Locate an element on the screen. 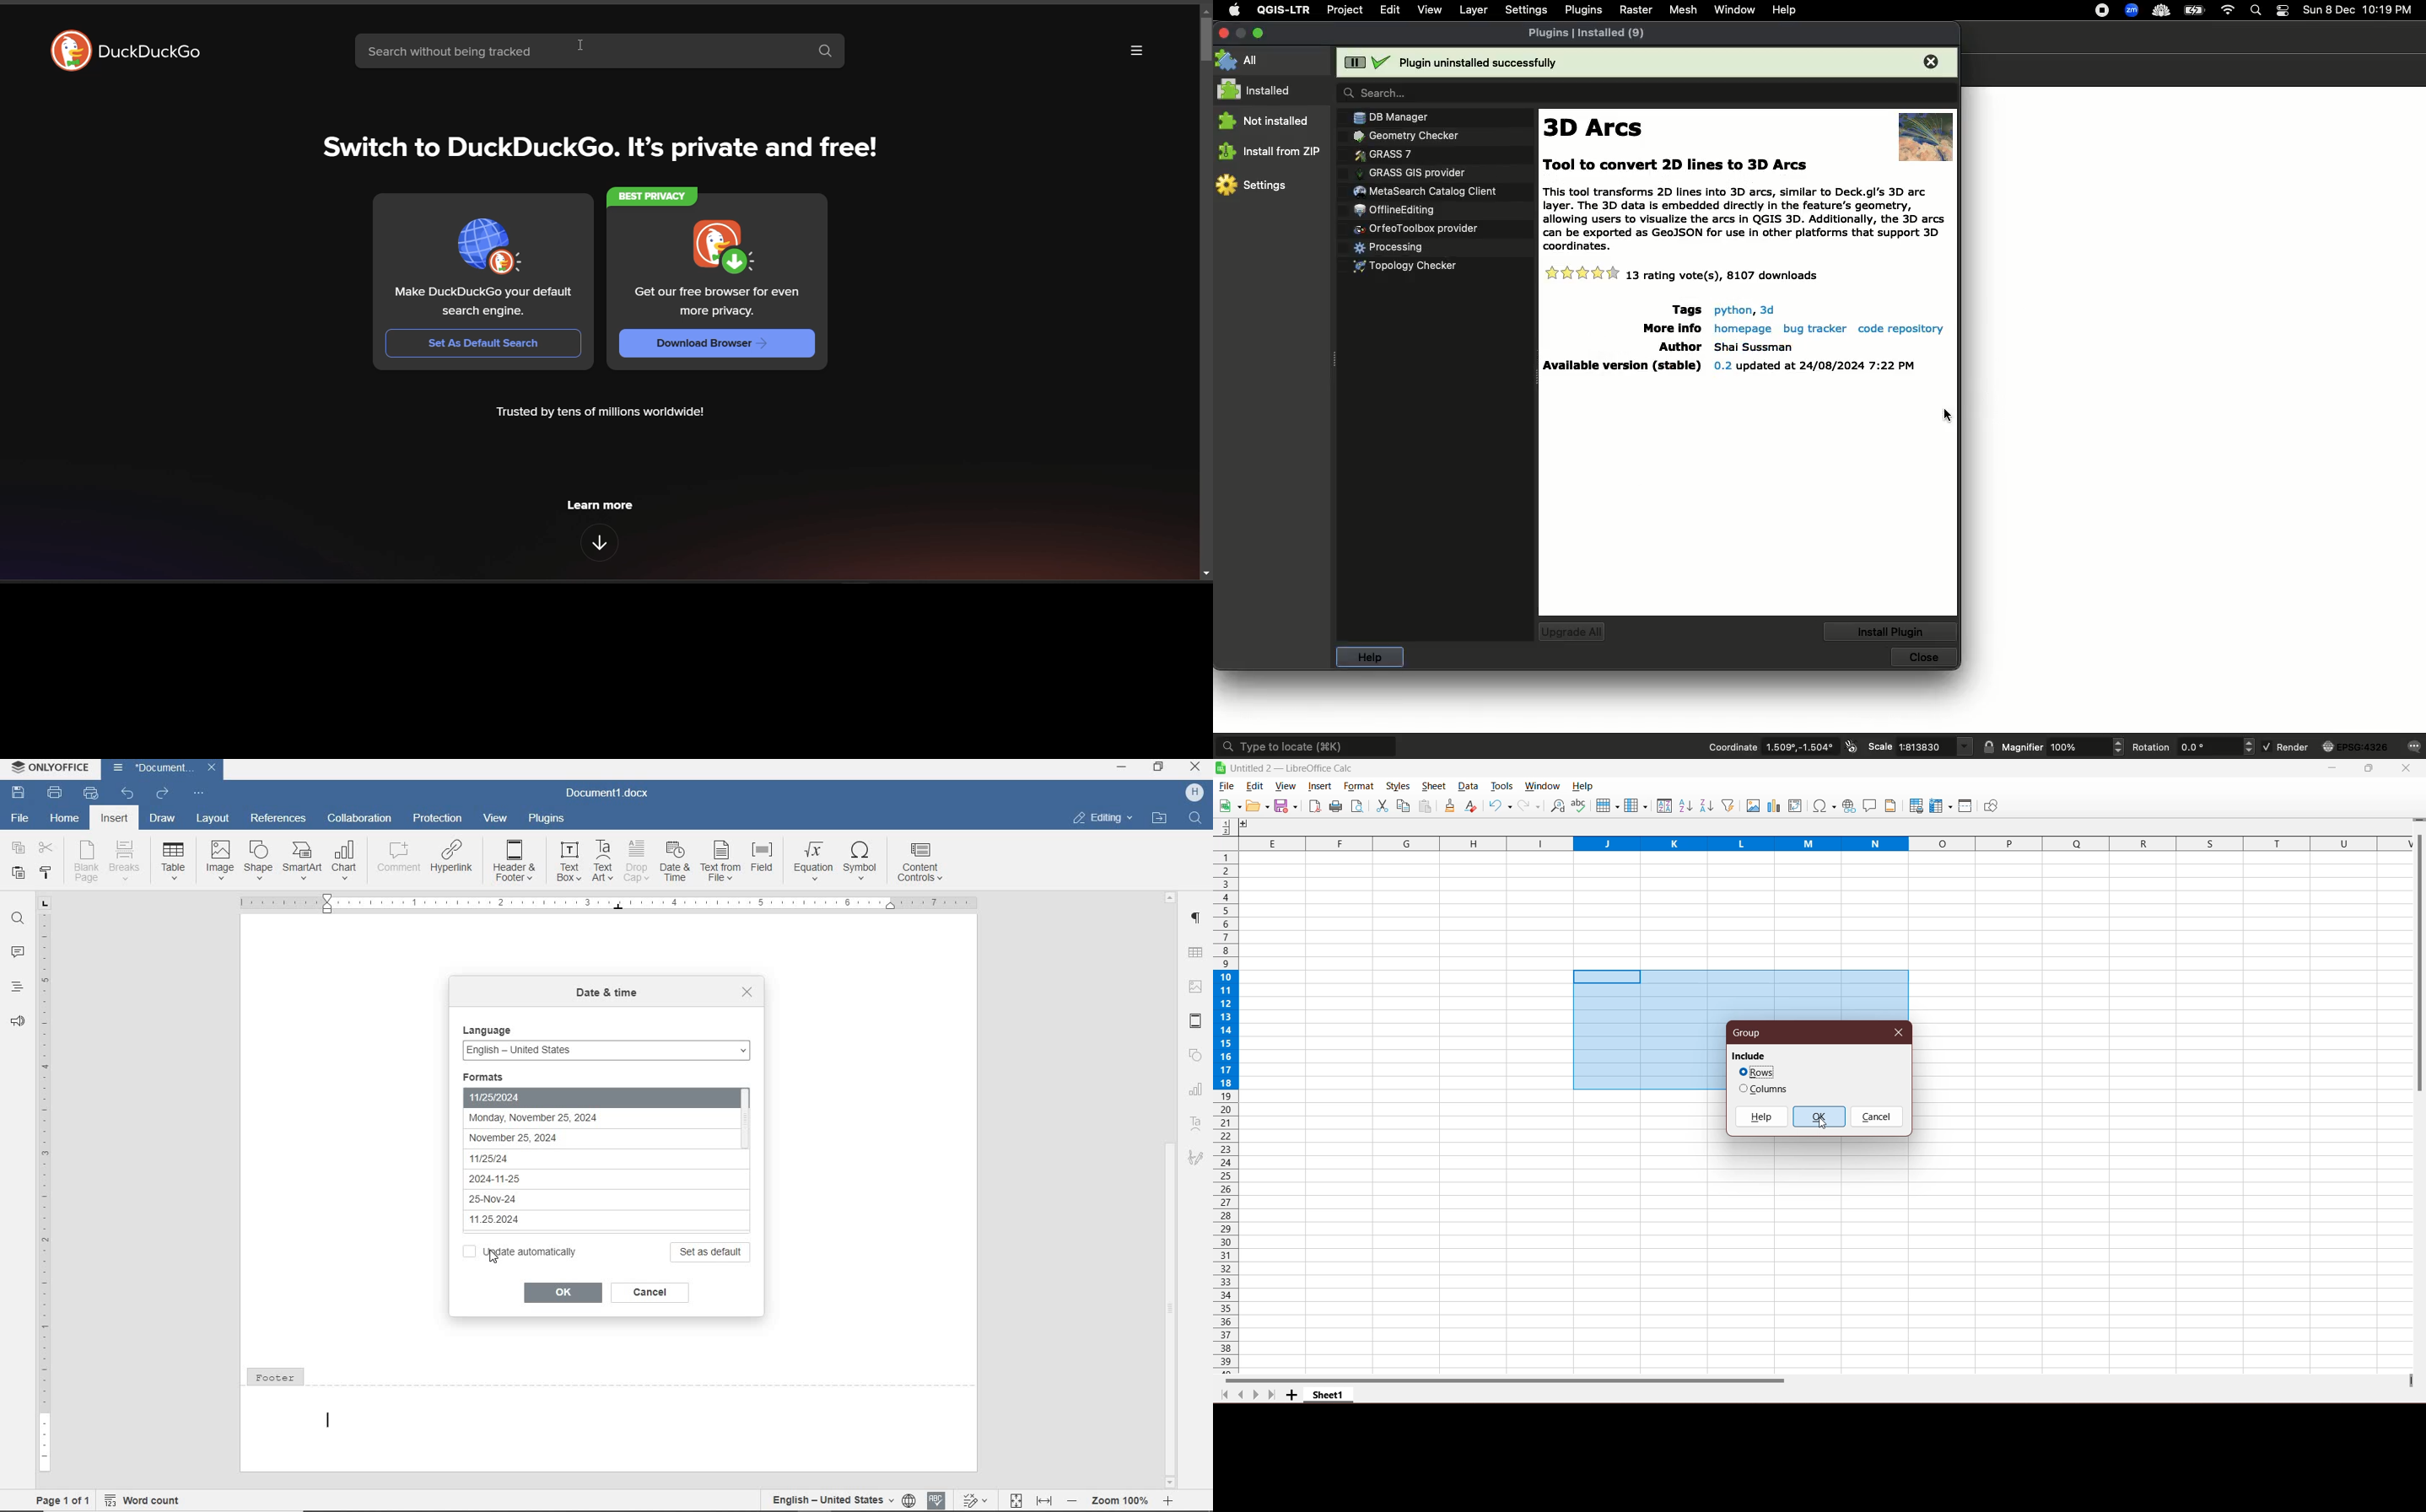 This screenshot has width=2436, height=1512. Undo is located at coordinates (1500, 807).